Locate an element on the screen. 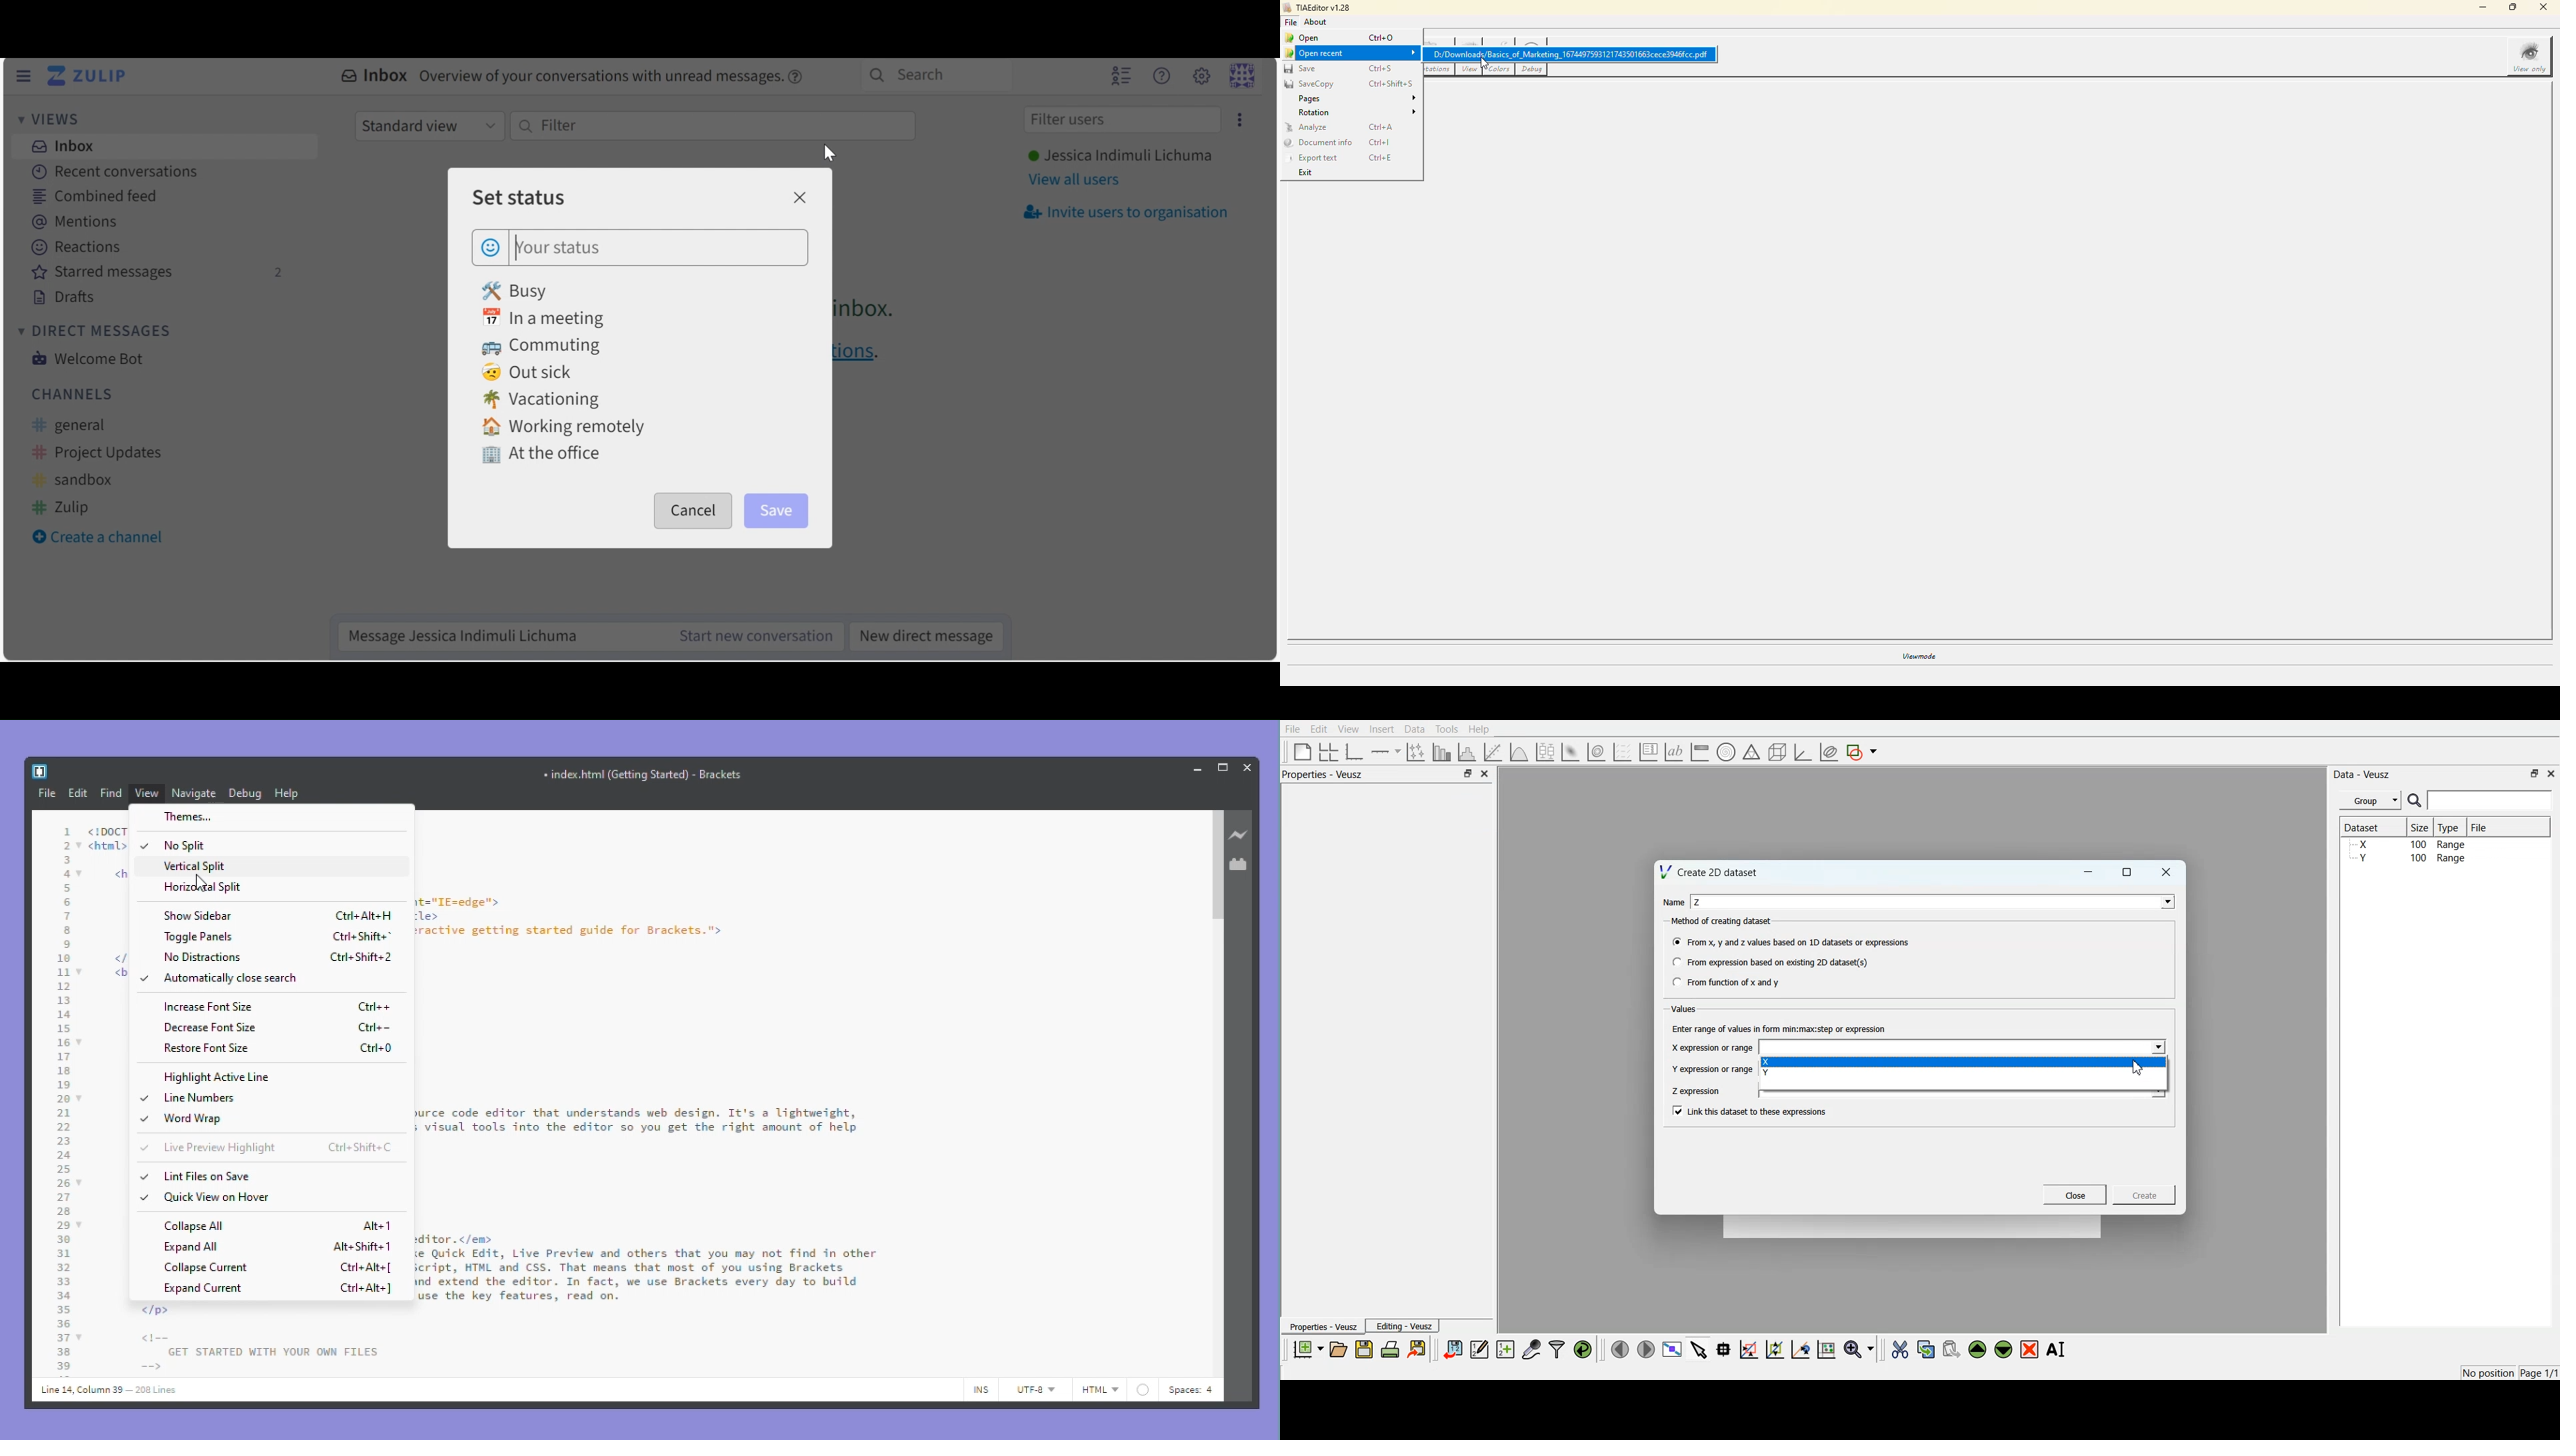 This screenshot has width=2576, height=1456. Move to the previous page is located at coordinates (1620, 1349).